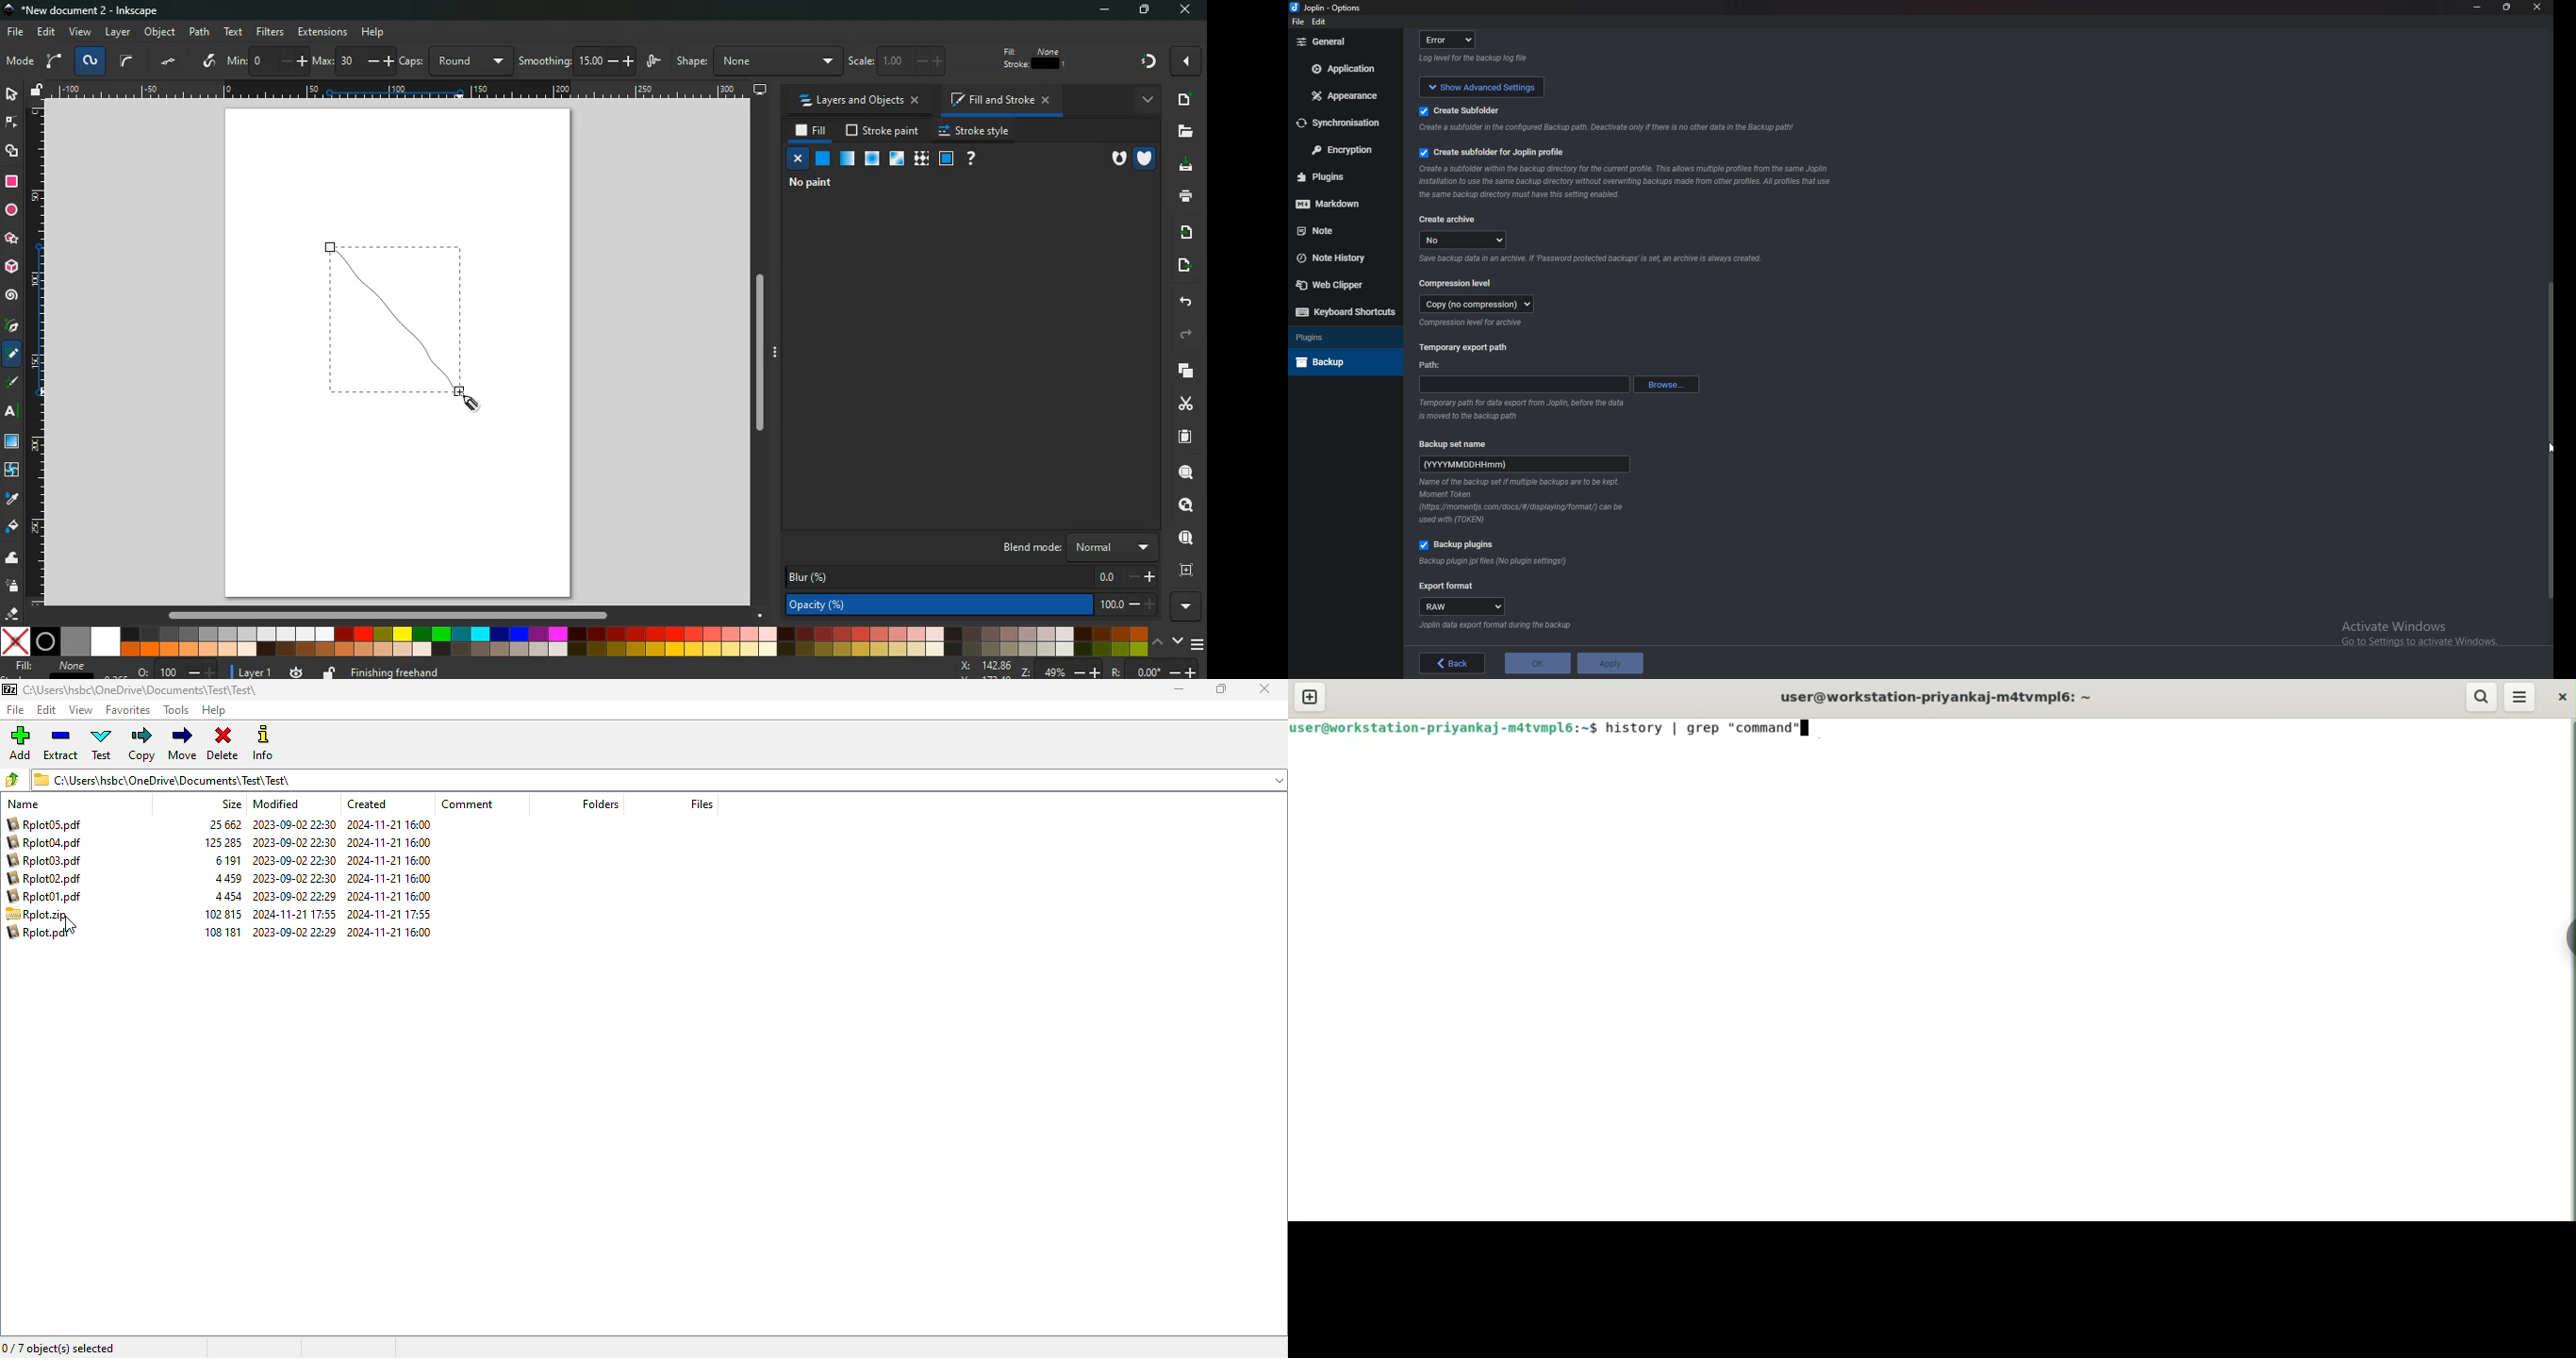 The image size is (2576, 1372). I want to click on new, so click(1185, 99).